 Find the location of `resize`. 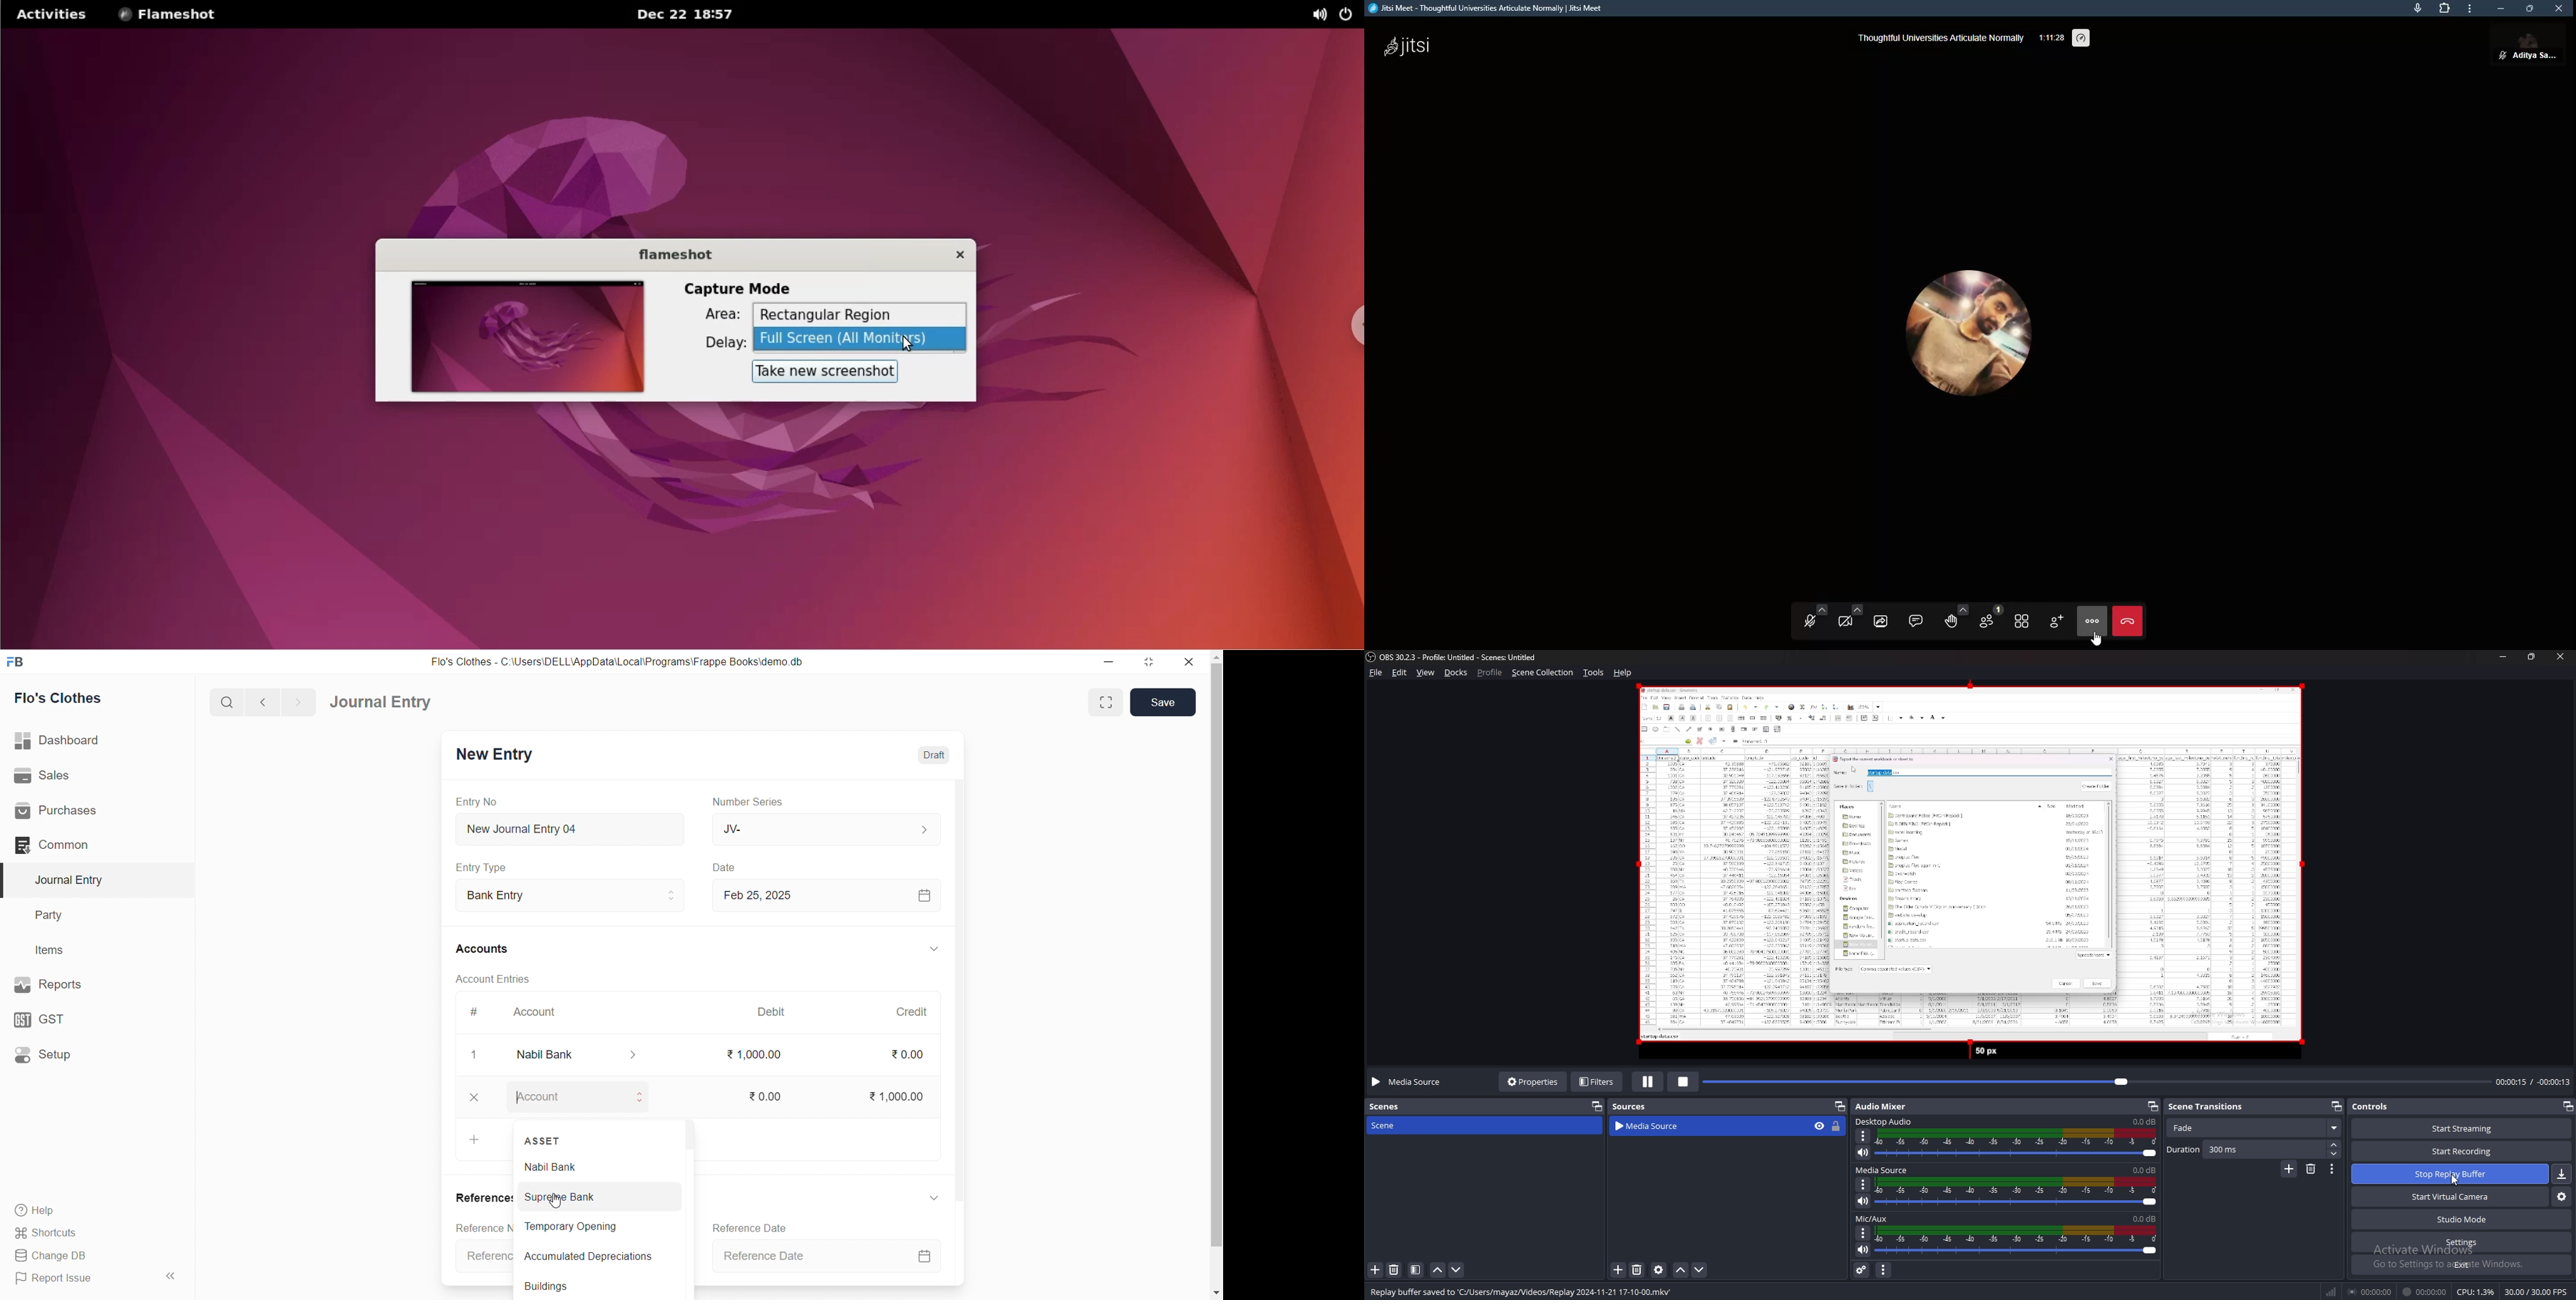

resize is located at coordinates (1152, 661).